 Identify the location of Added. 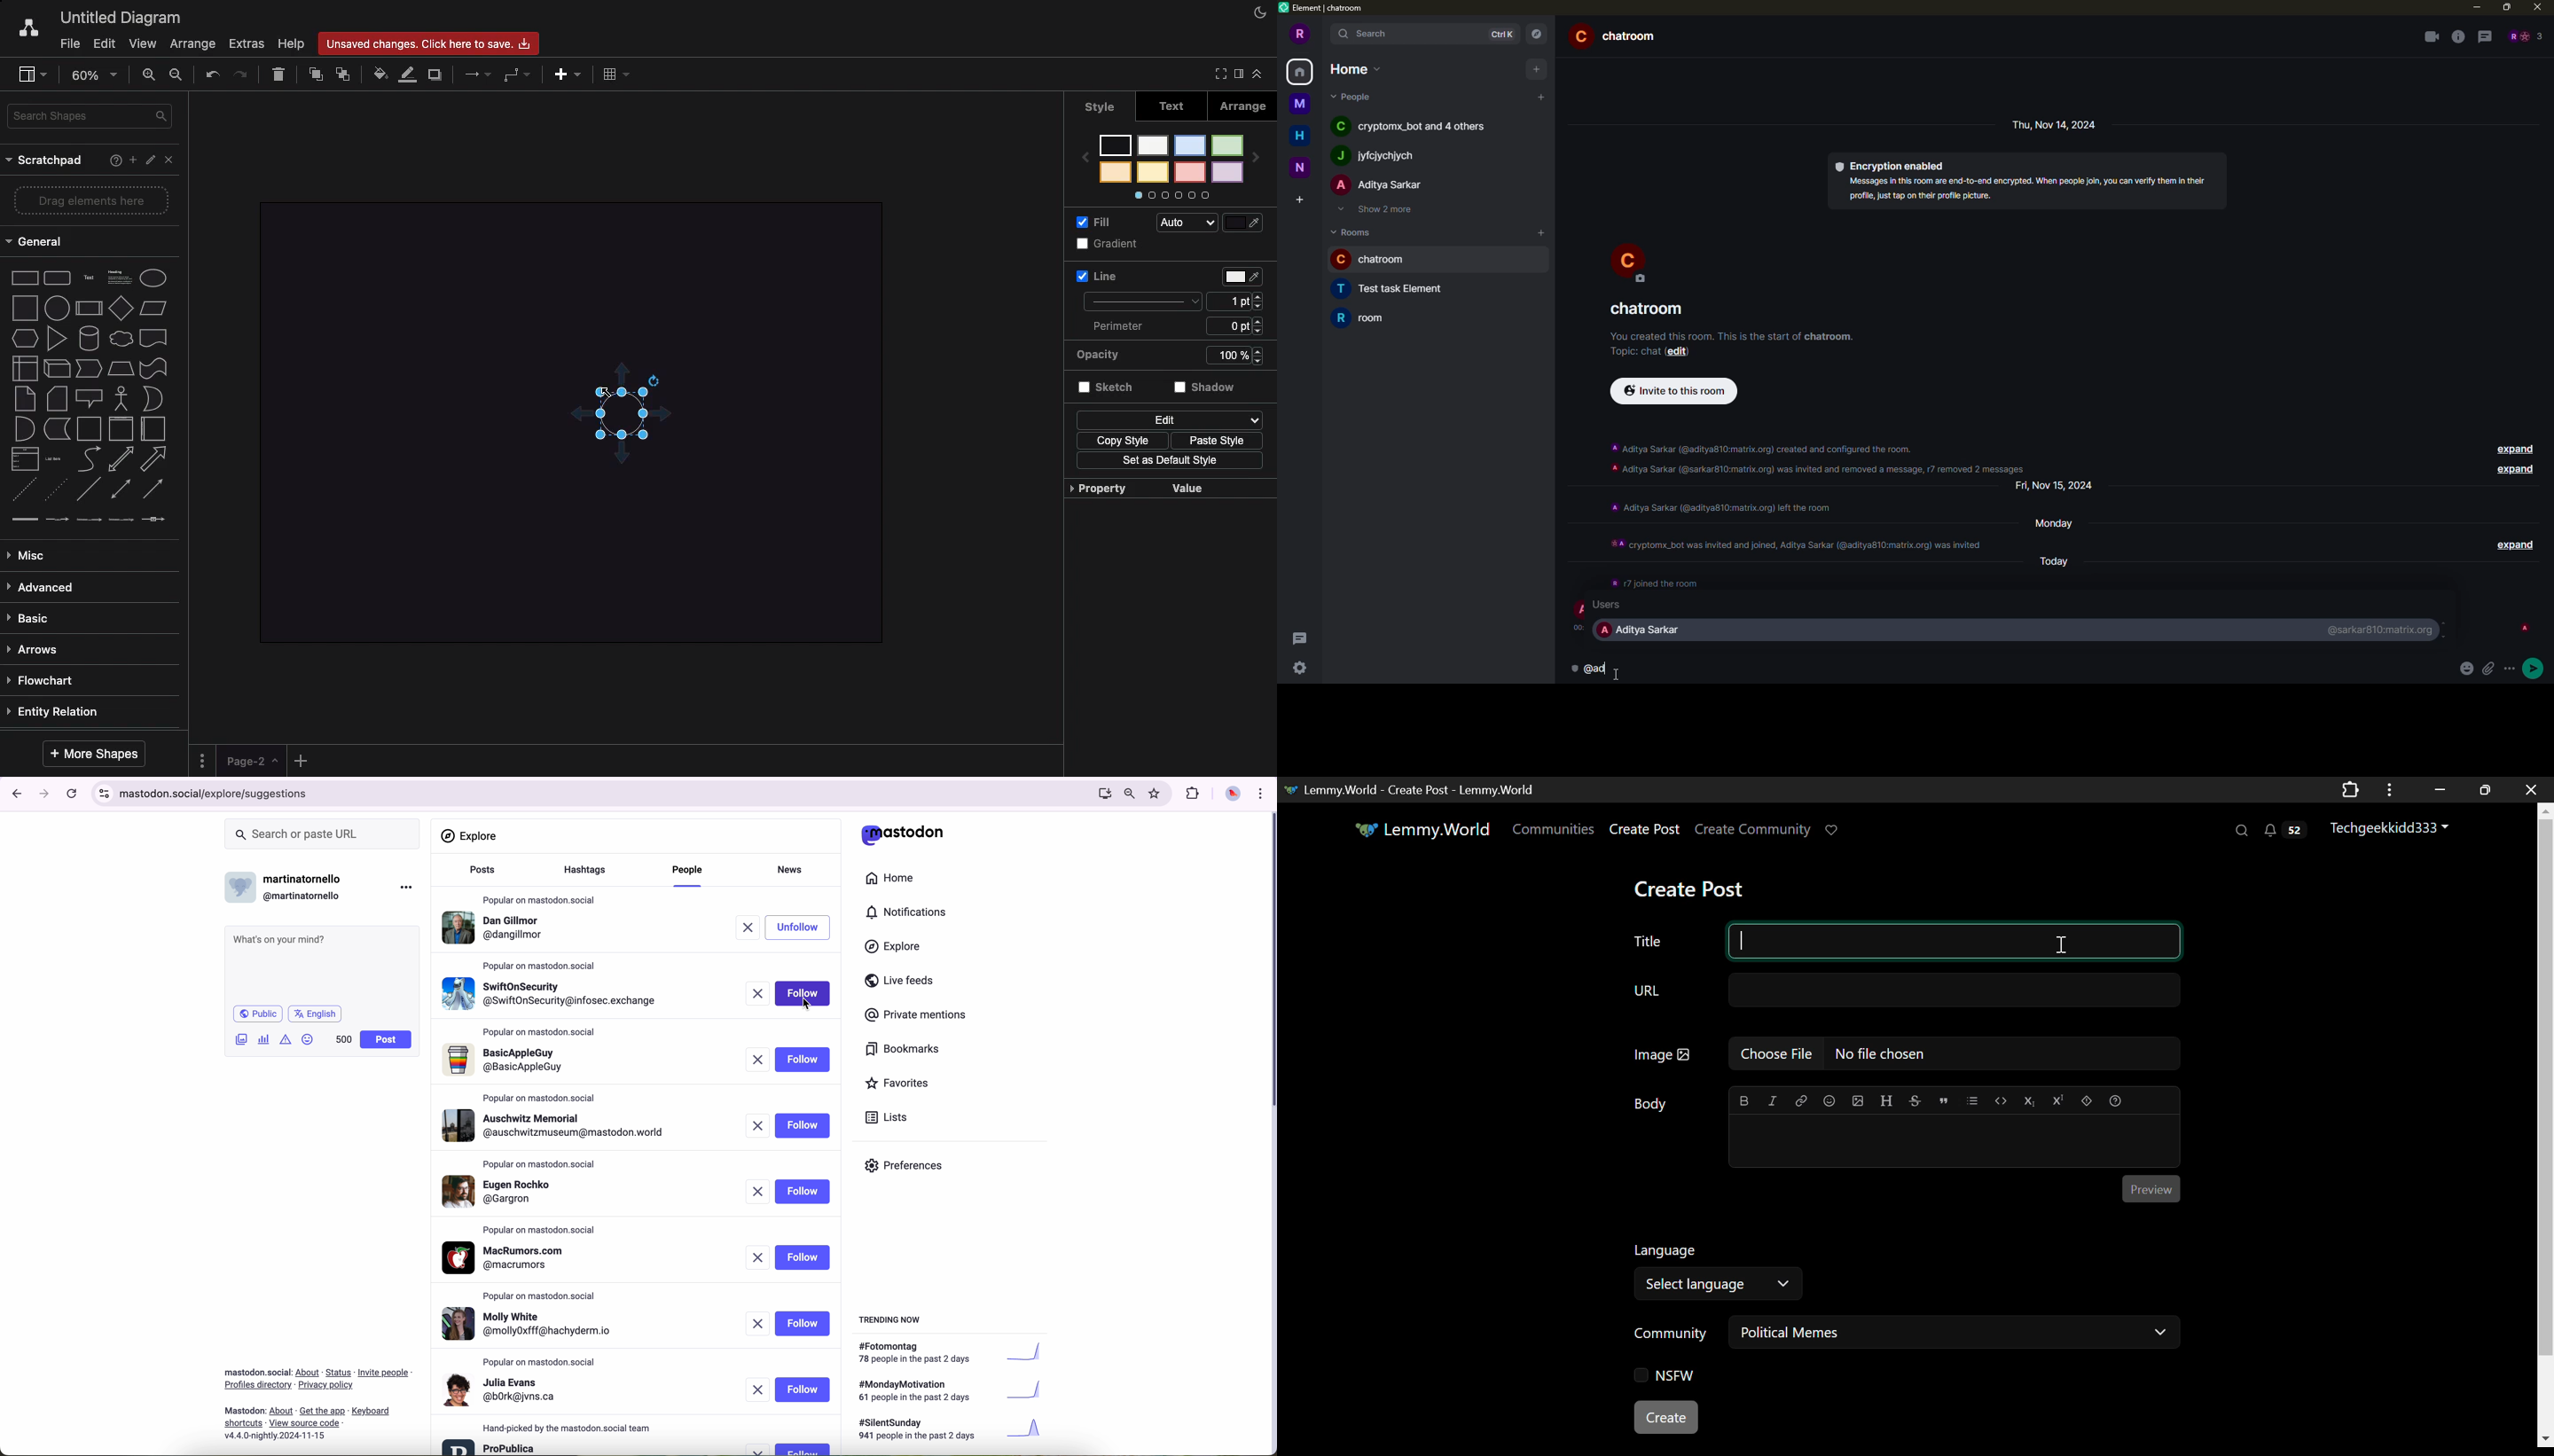
(631, 404).